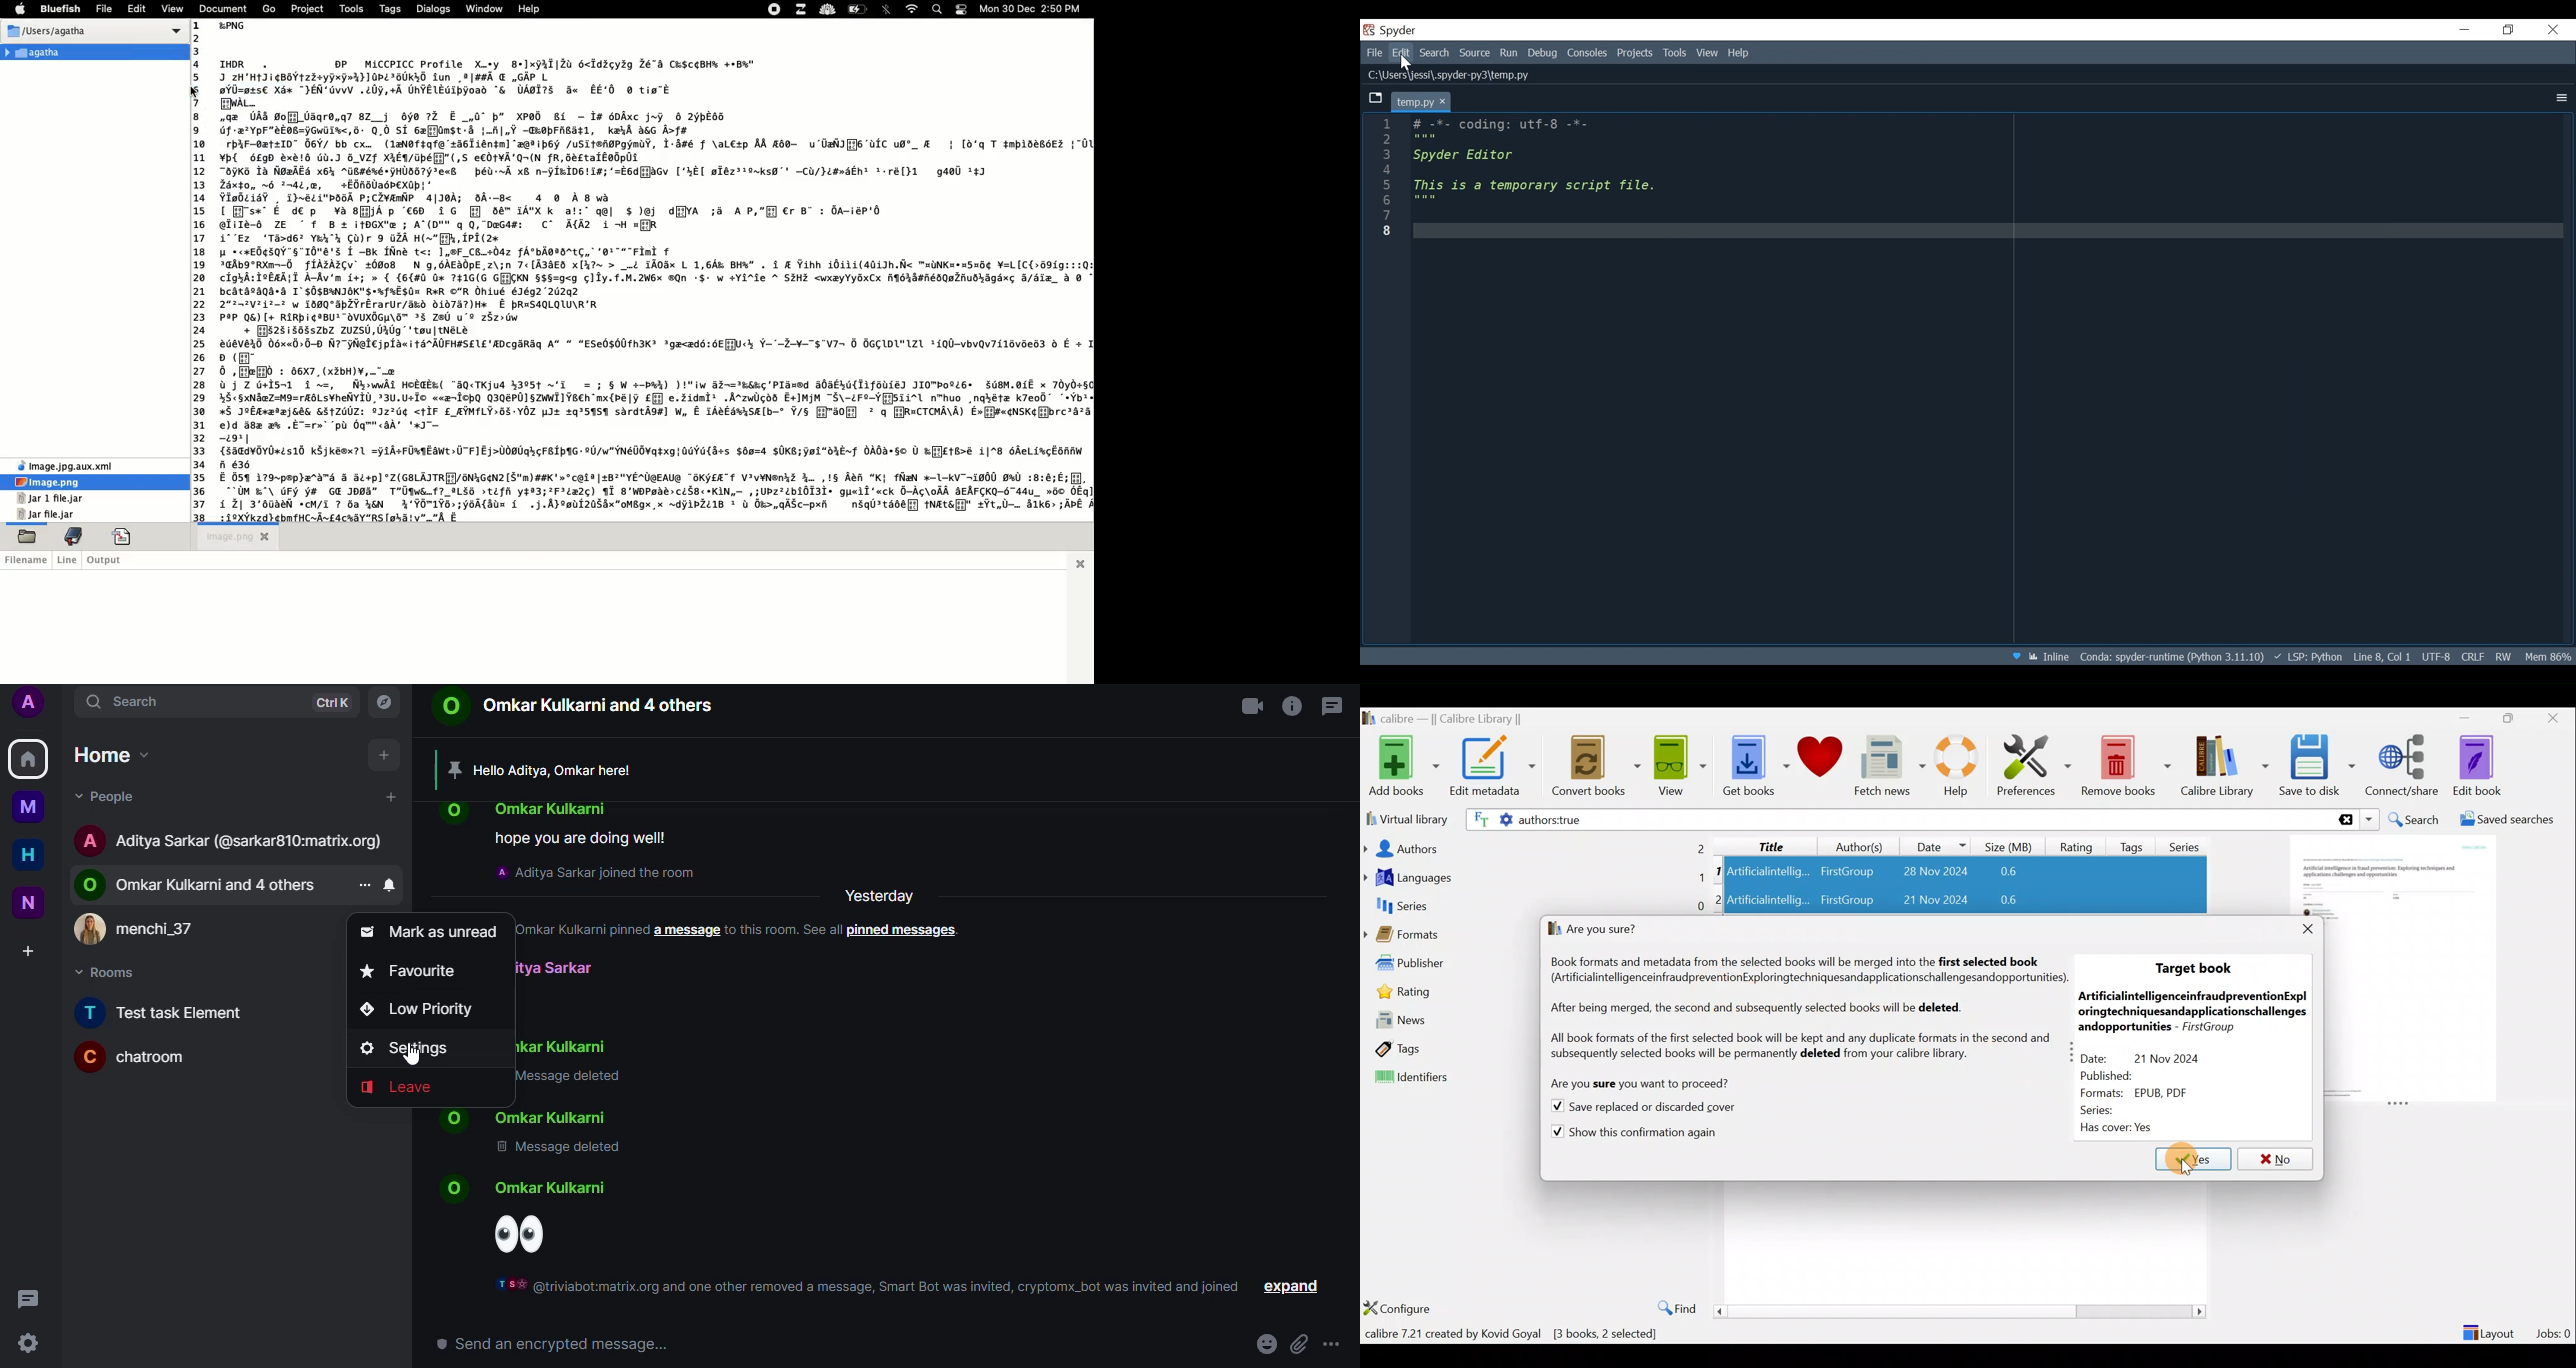  I want to click on contact, so click(526, 1119).